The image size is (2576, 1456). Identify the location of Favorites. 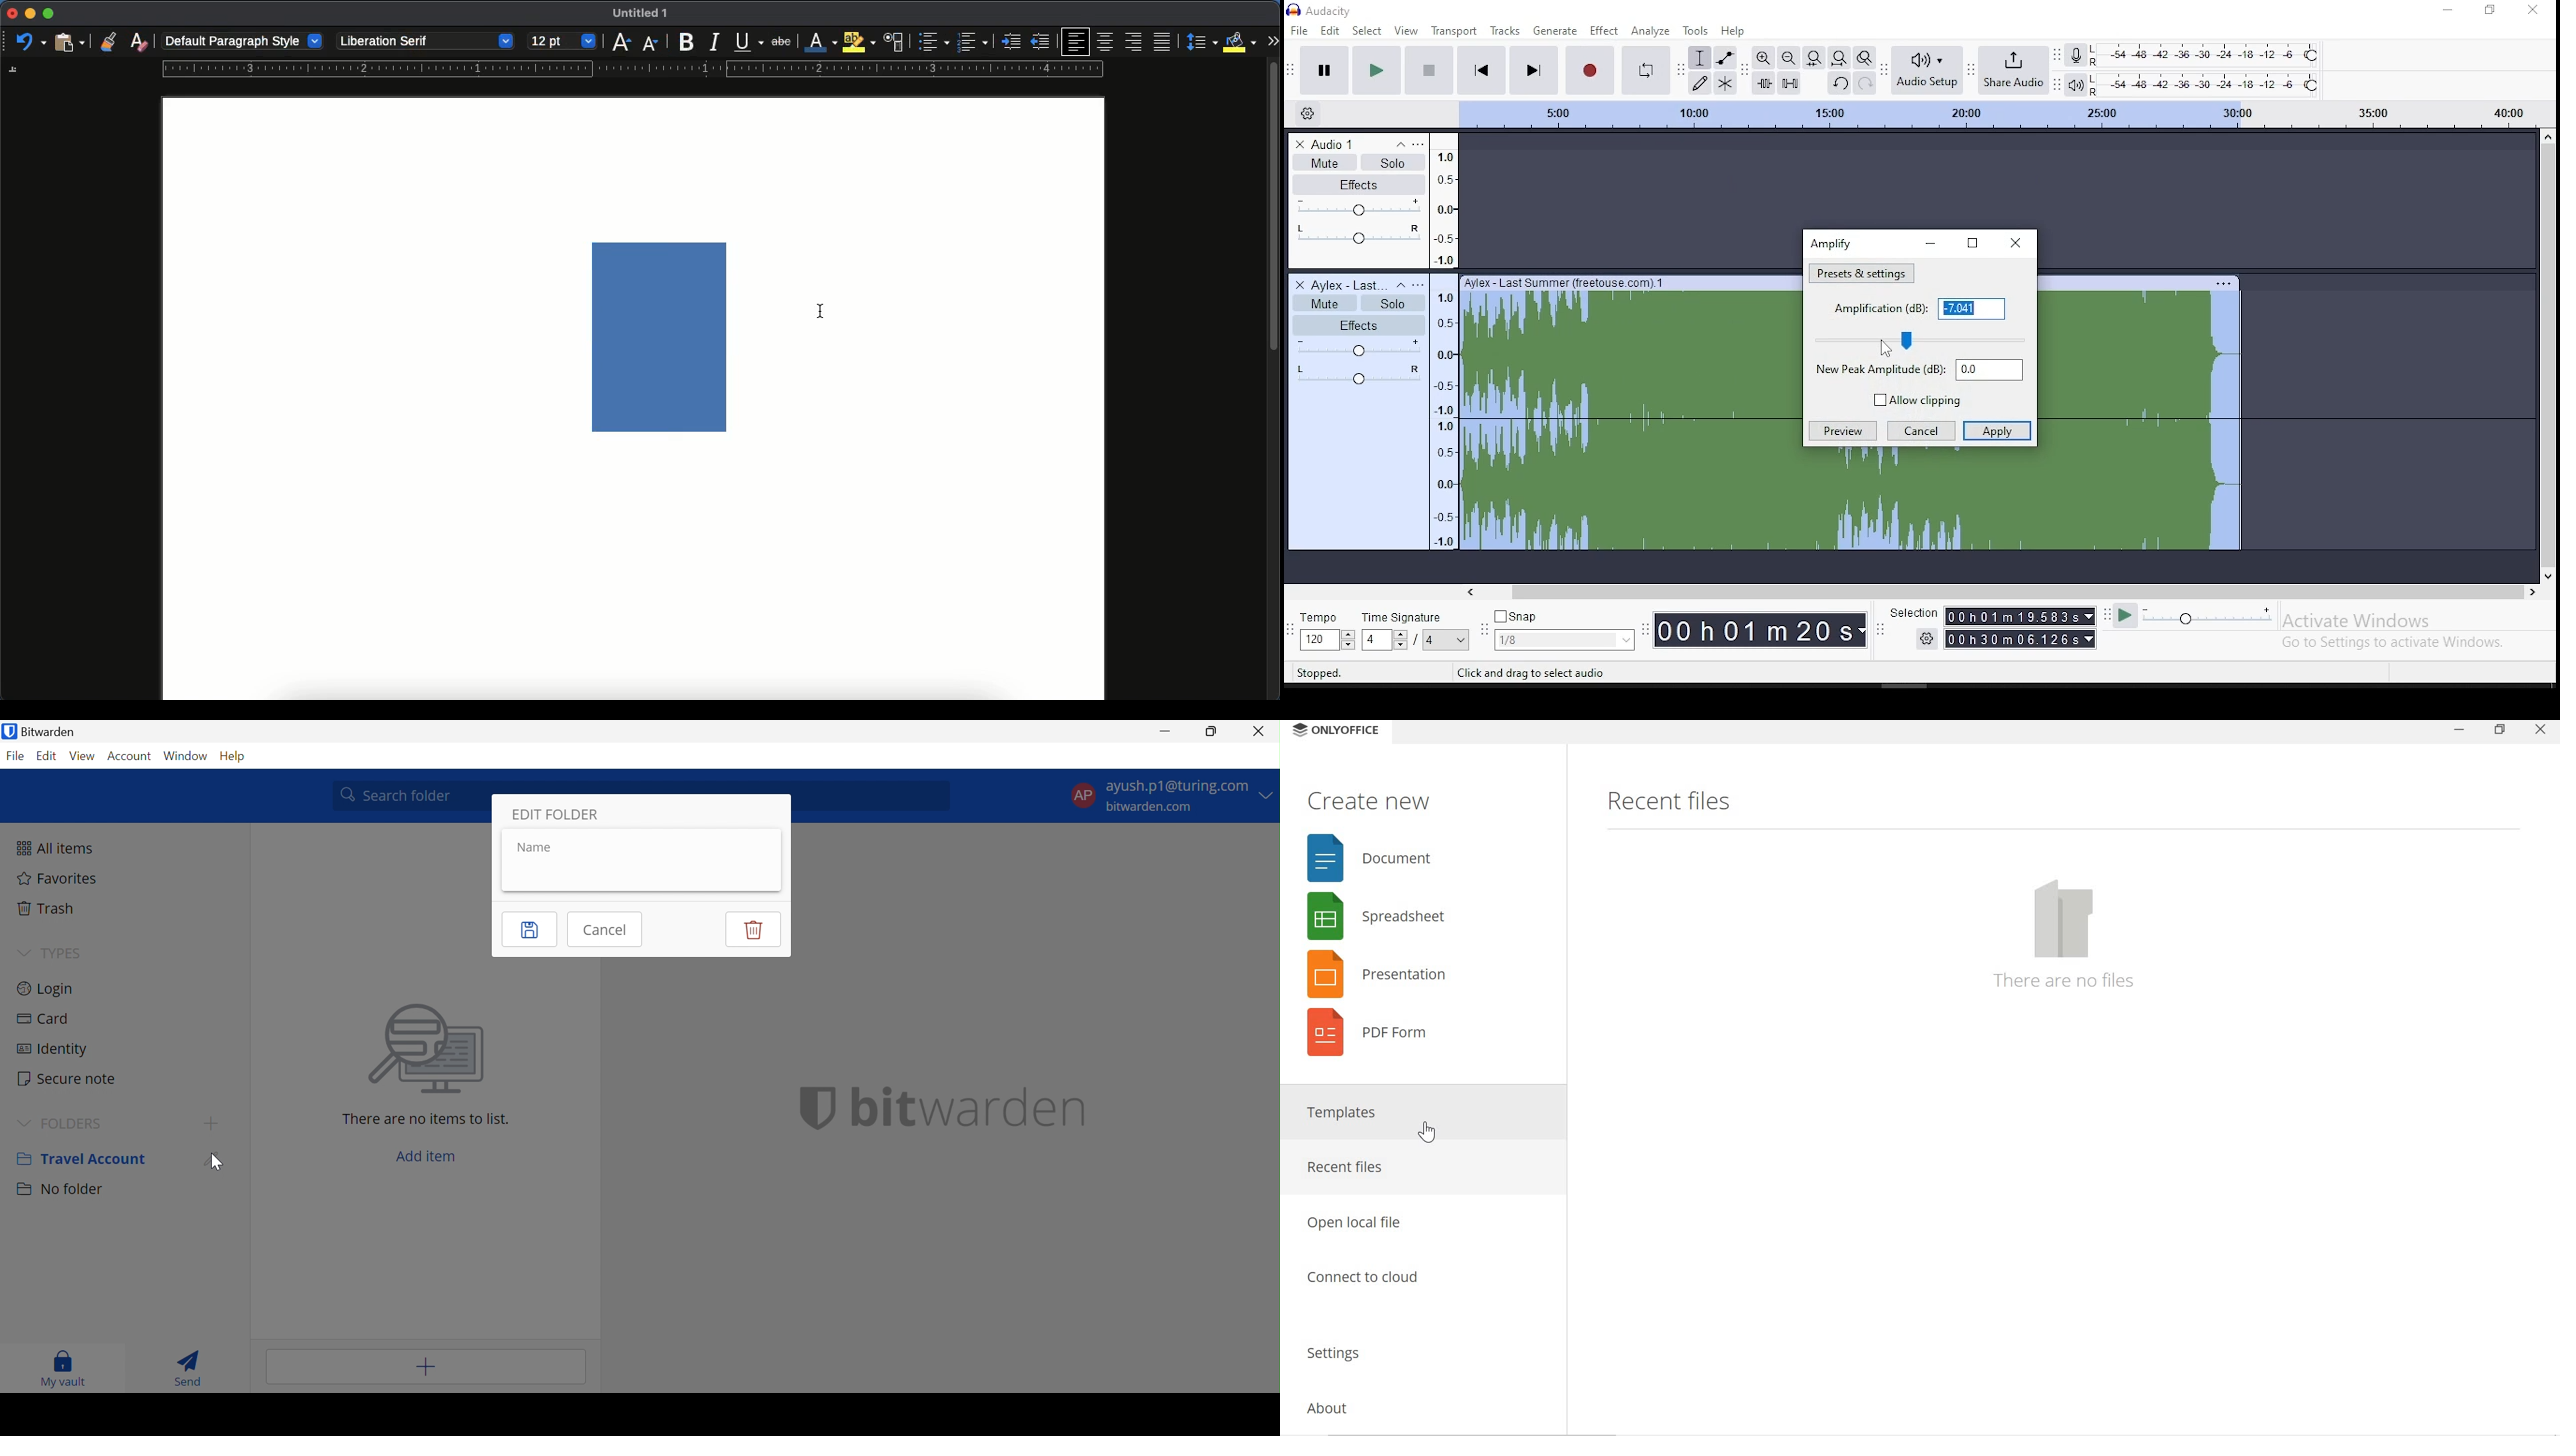
(58, 880).